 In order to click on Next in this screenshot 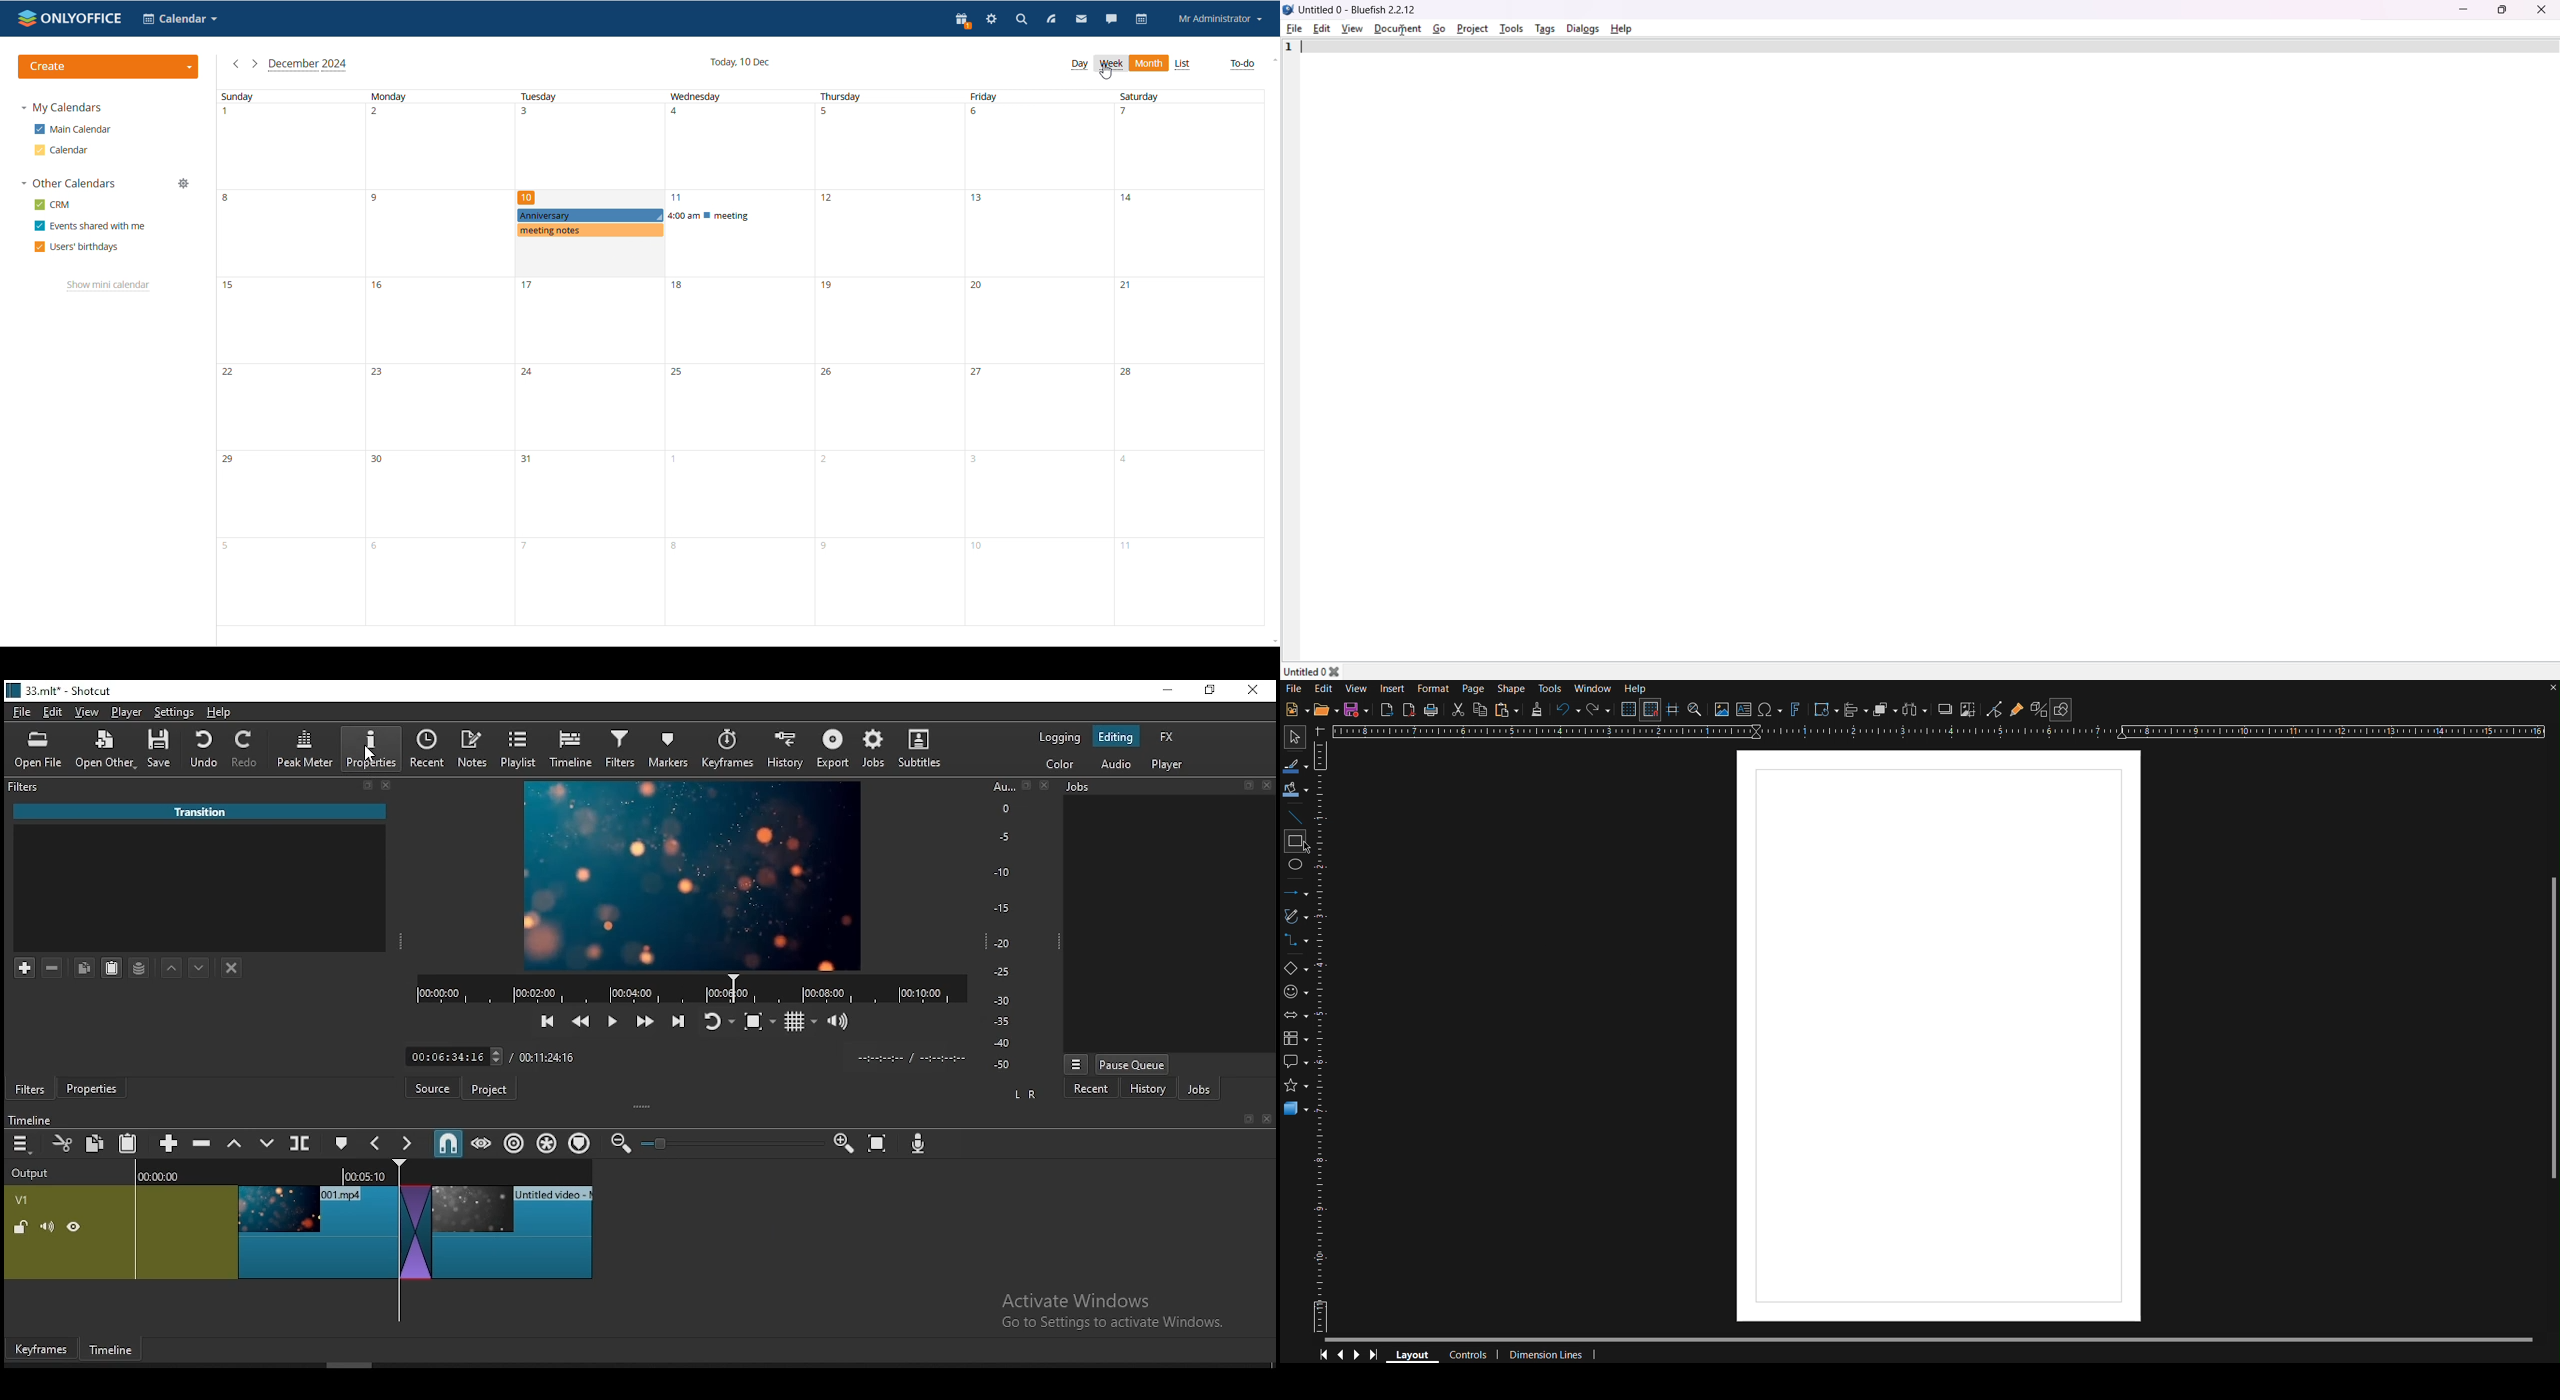, I will do `click(1357, 1355)`.